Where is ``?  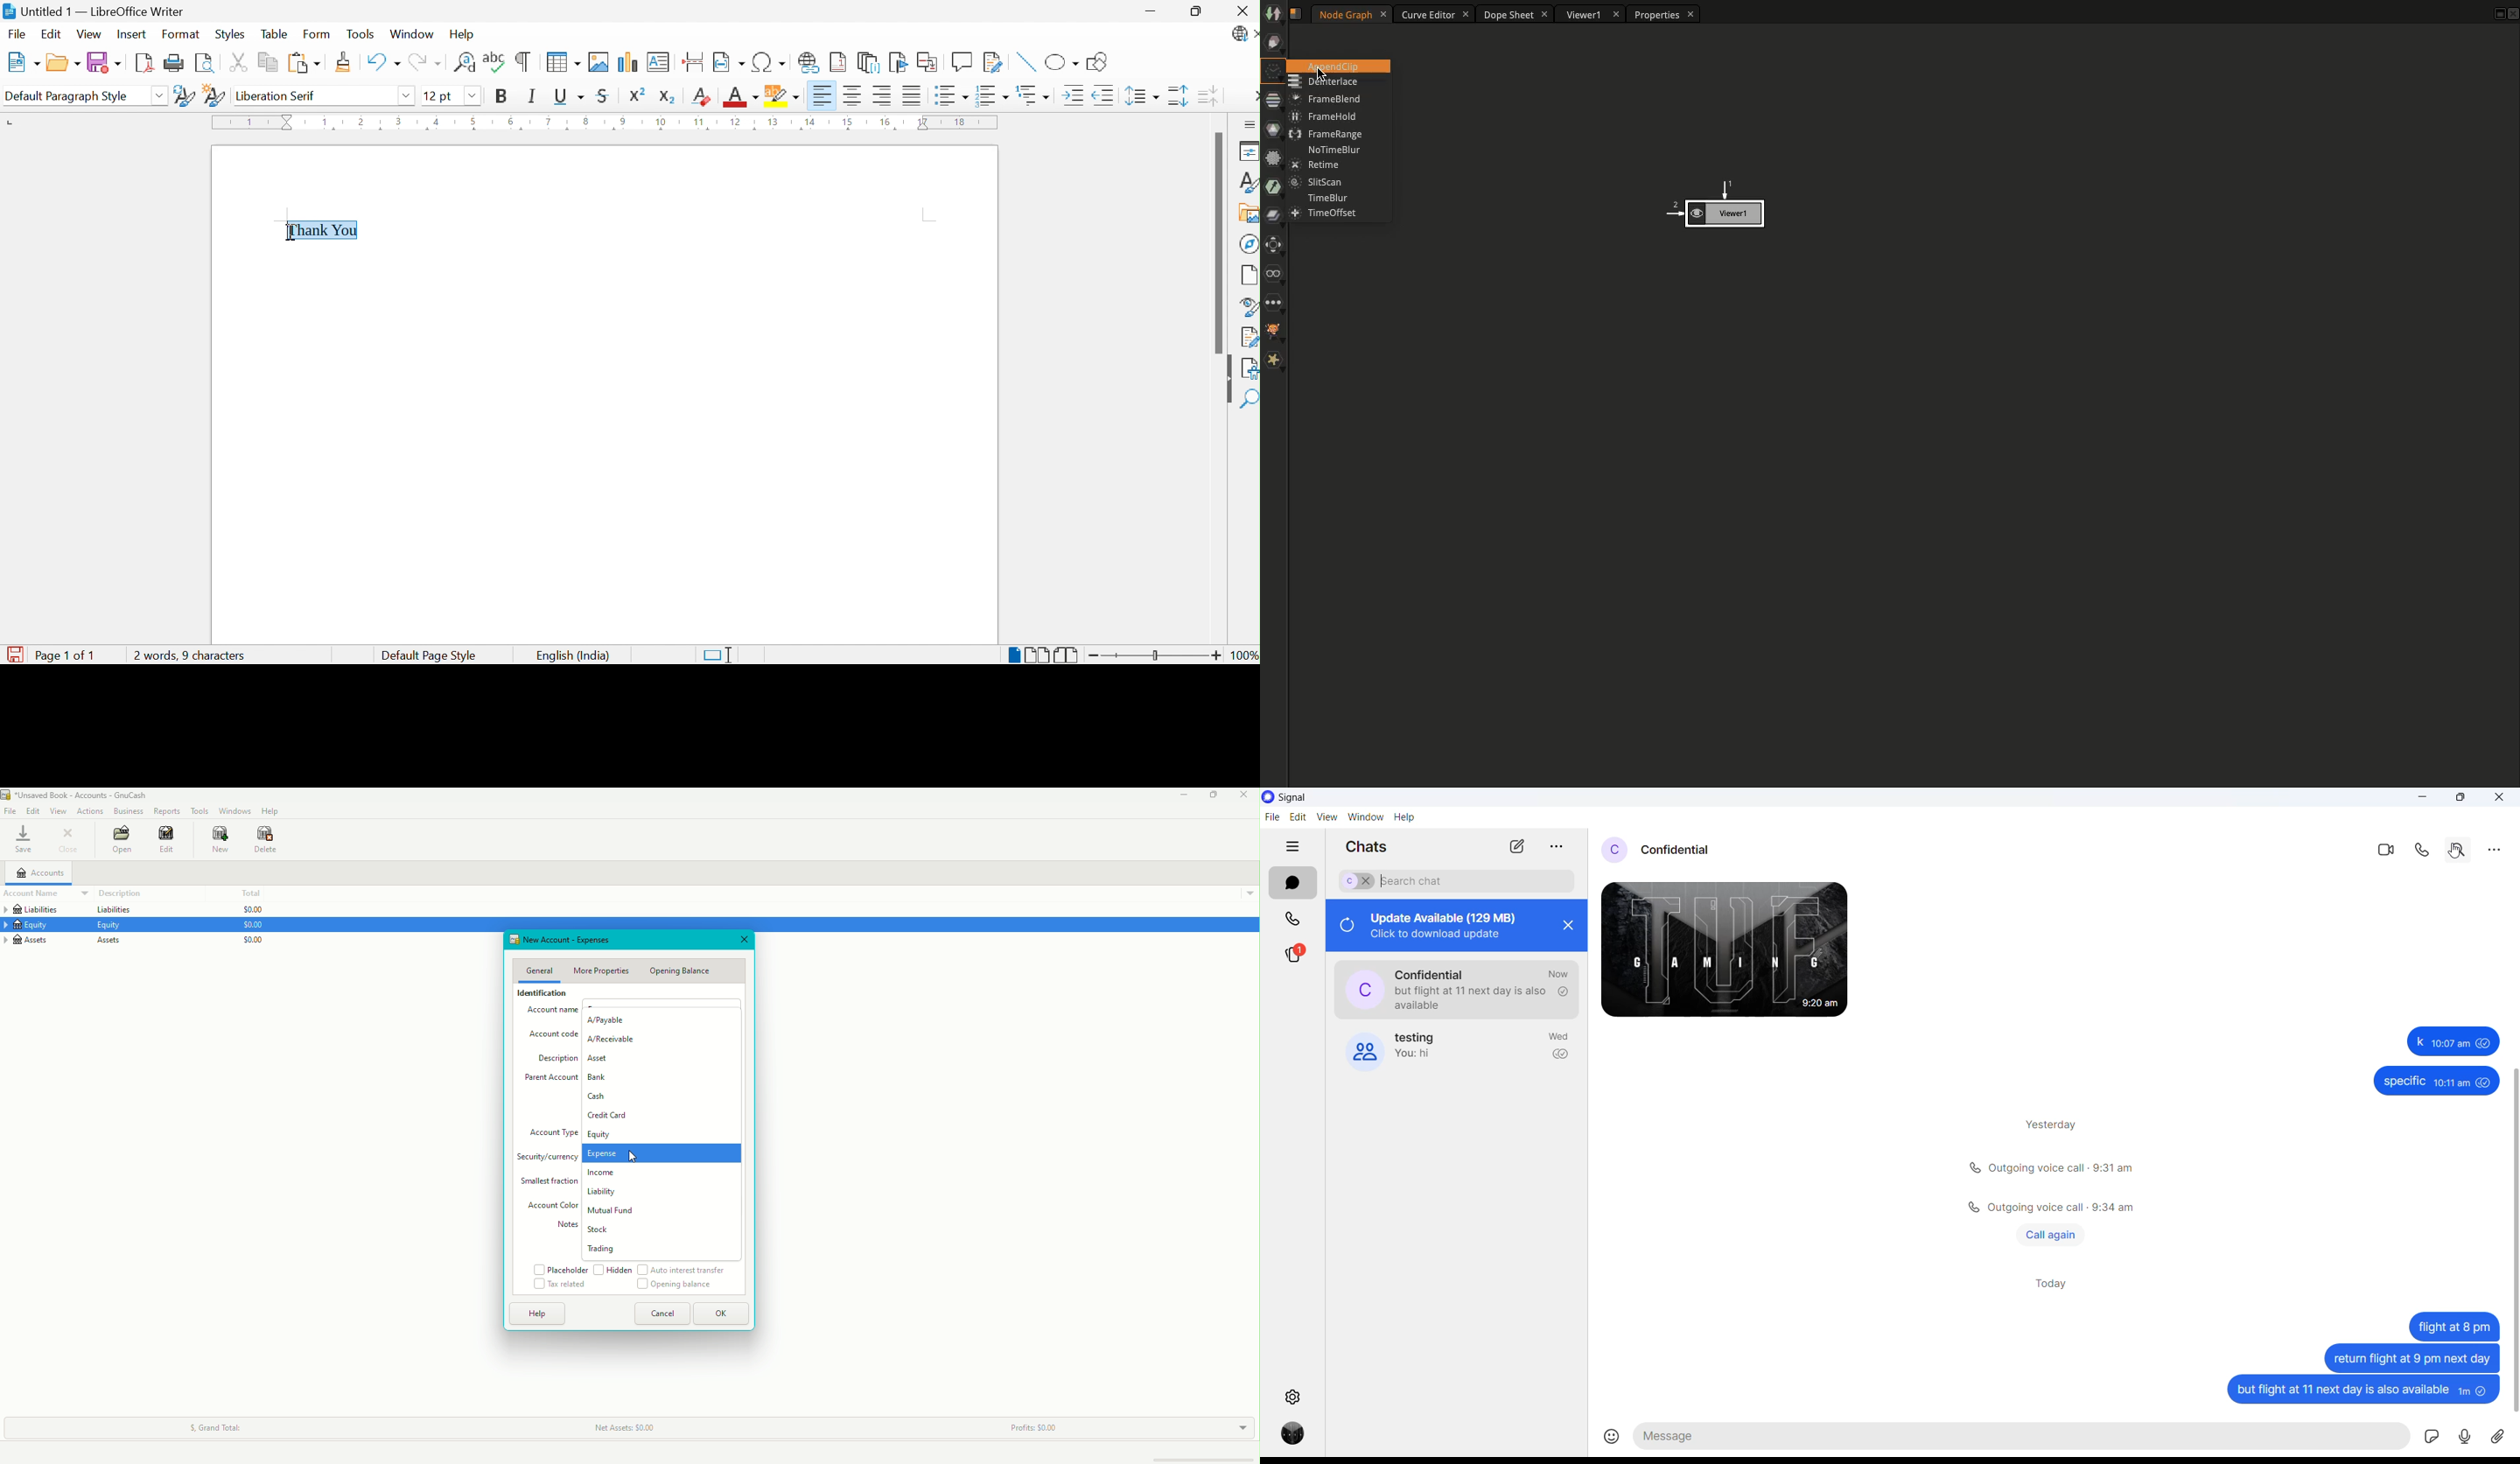  is located at coordinates (424, 62).